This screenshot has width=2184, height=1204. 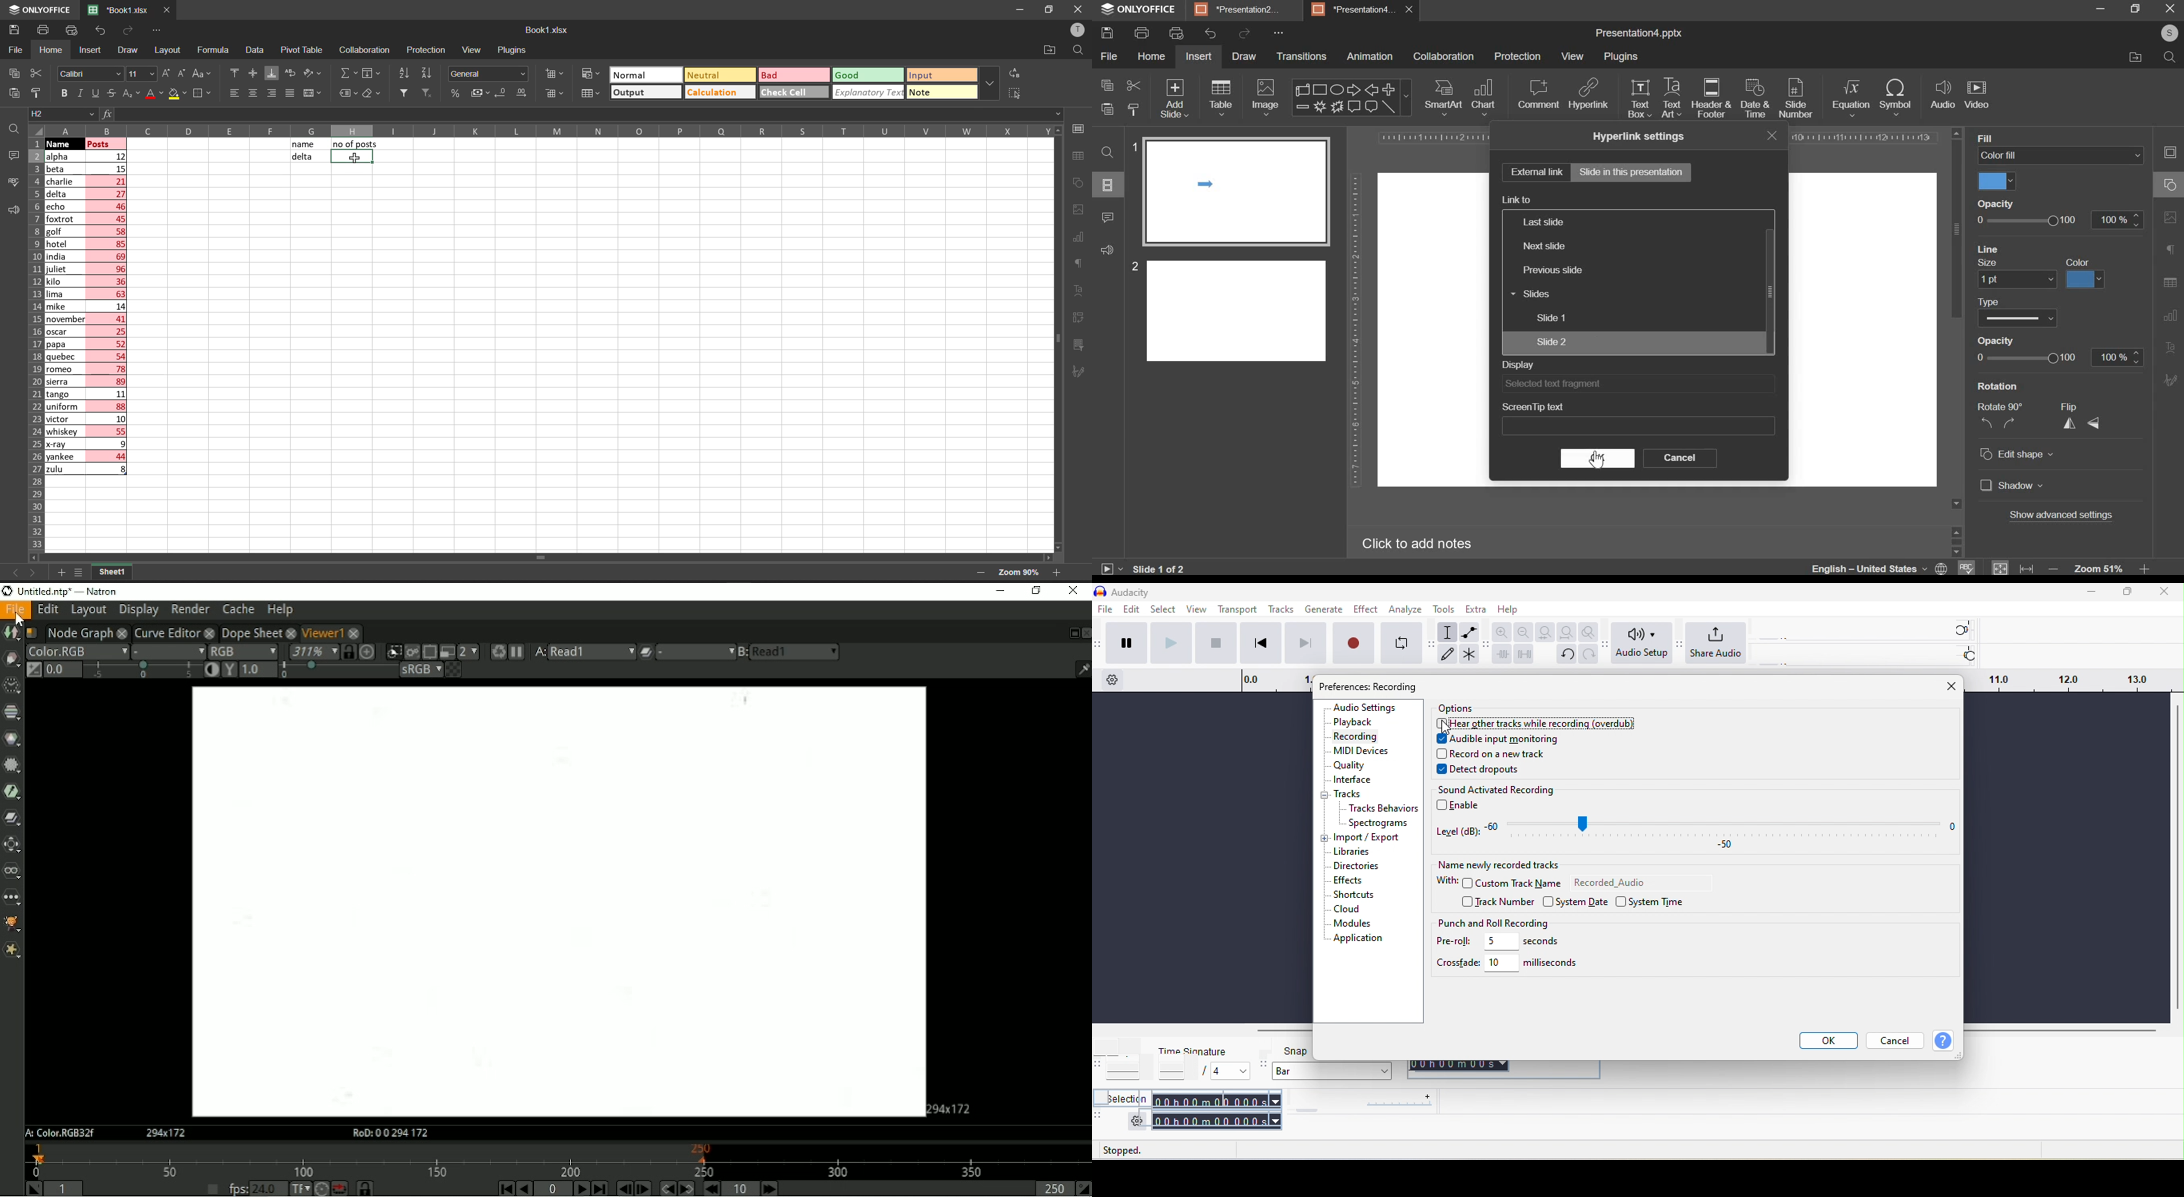 What do you see at coordinates (1634, 362) in the screenshot?
I see `display` at bounding box center [1634, 362].